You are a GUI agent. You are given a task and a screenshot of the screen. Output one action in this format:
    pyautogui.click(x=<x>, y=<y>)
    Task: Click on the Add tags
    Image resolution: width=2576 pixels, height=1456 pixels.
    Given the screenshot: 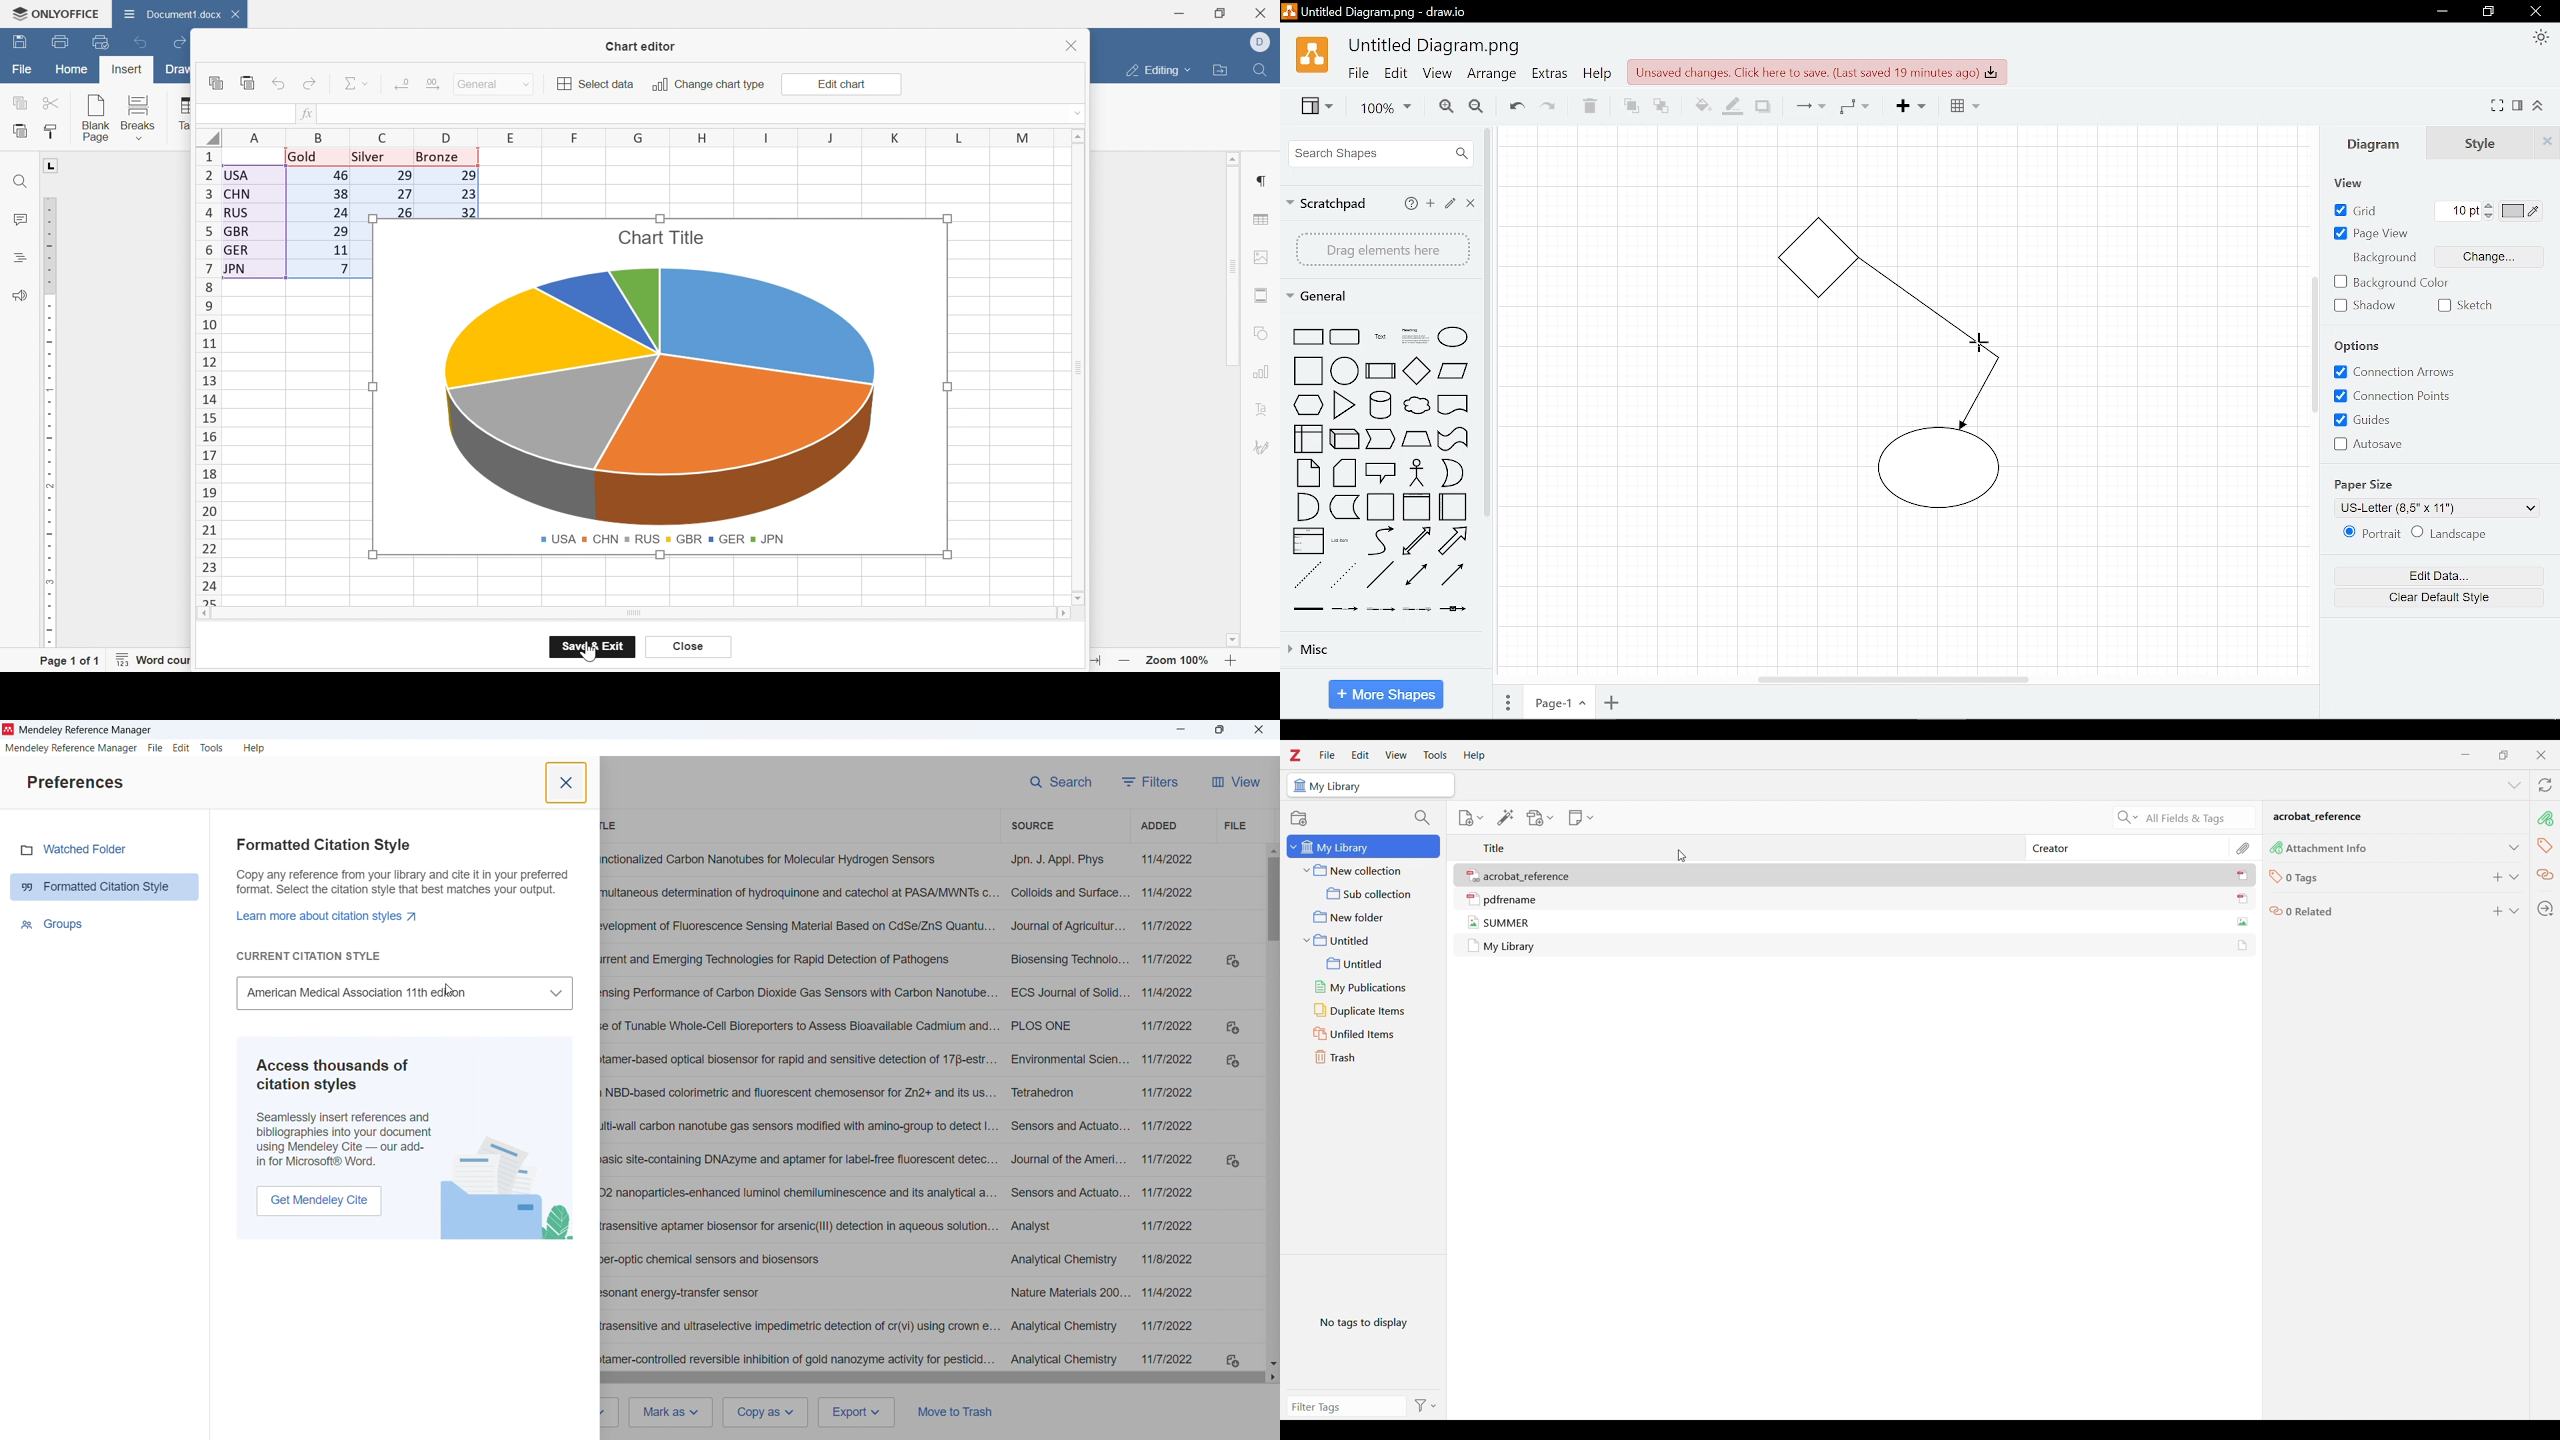 What is the action you would take?
    pyautogui.click(x=2499, y=877)
    